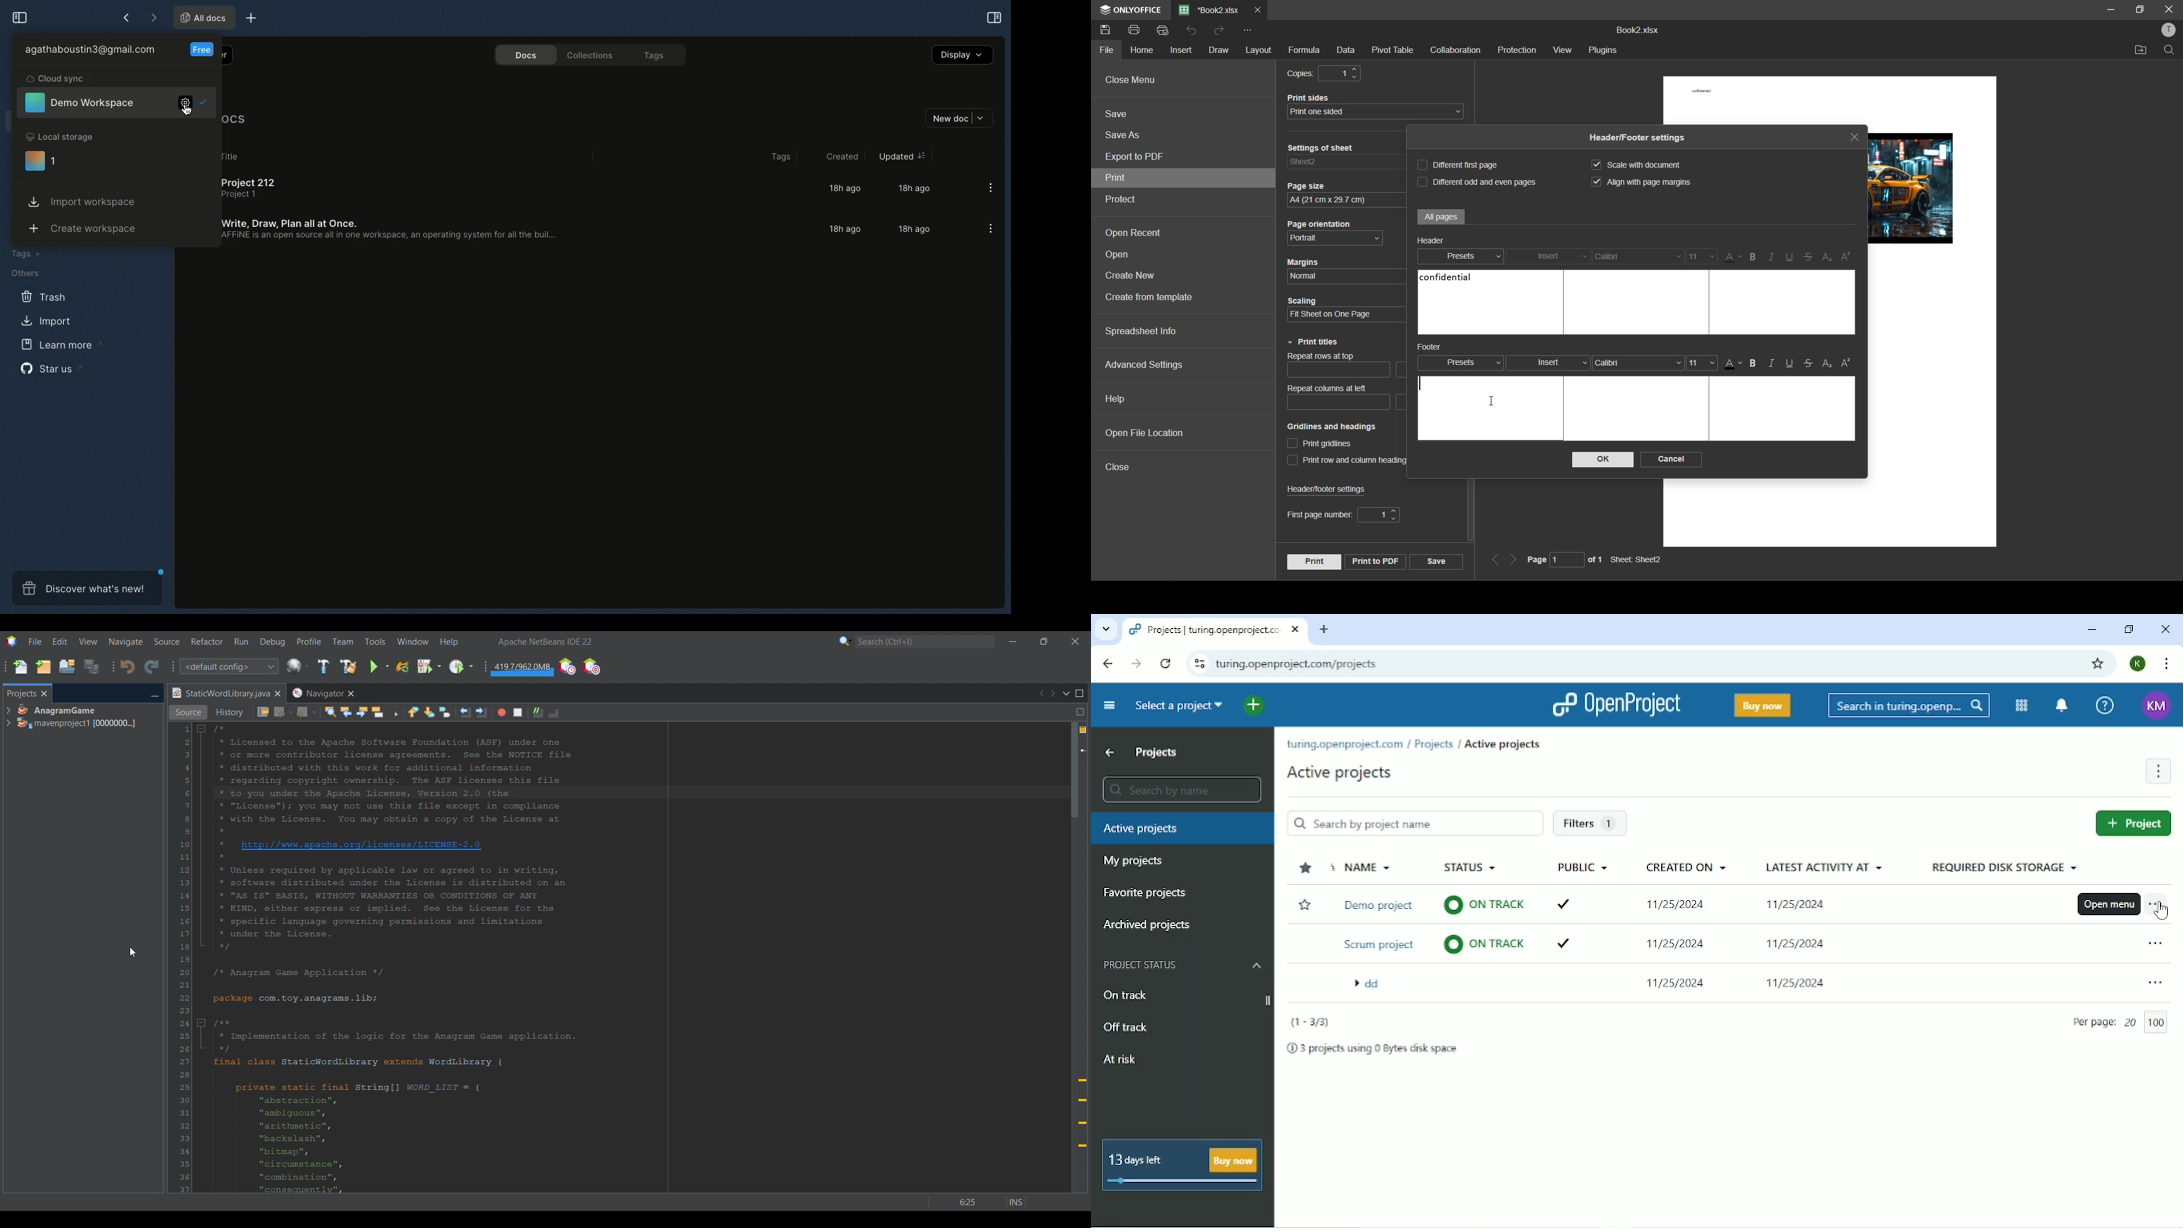  What do you see at coordinates (1344, 276) in the screenshot?
I see `margins` at bounding box center [1344, 276].